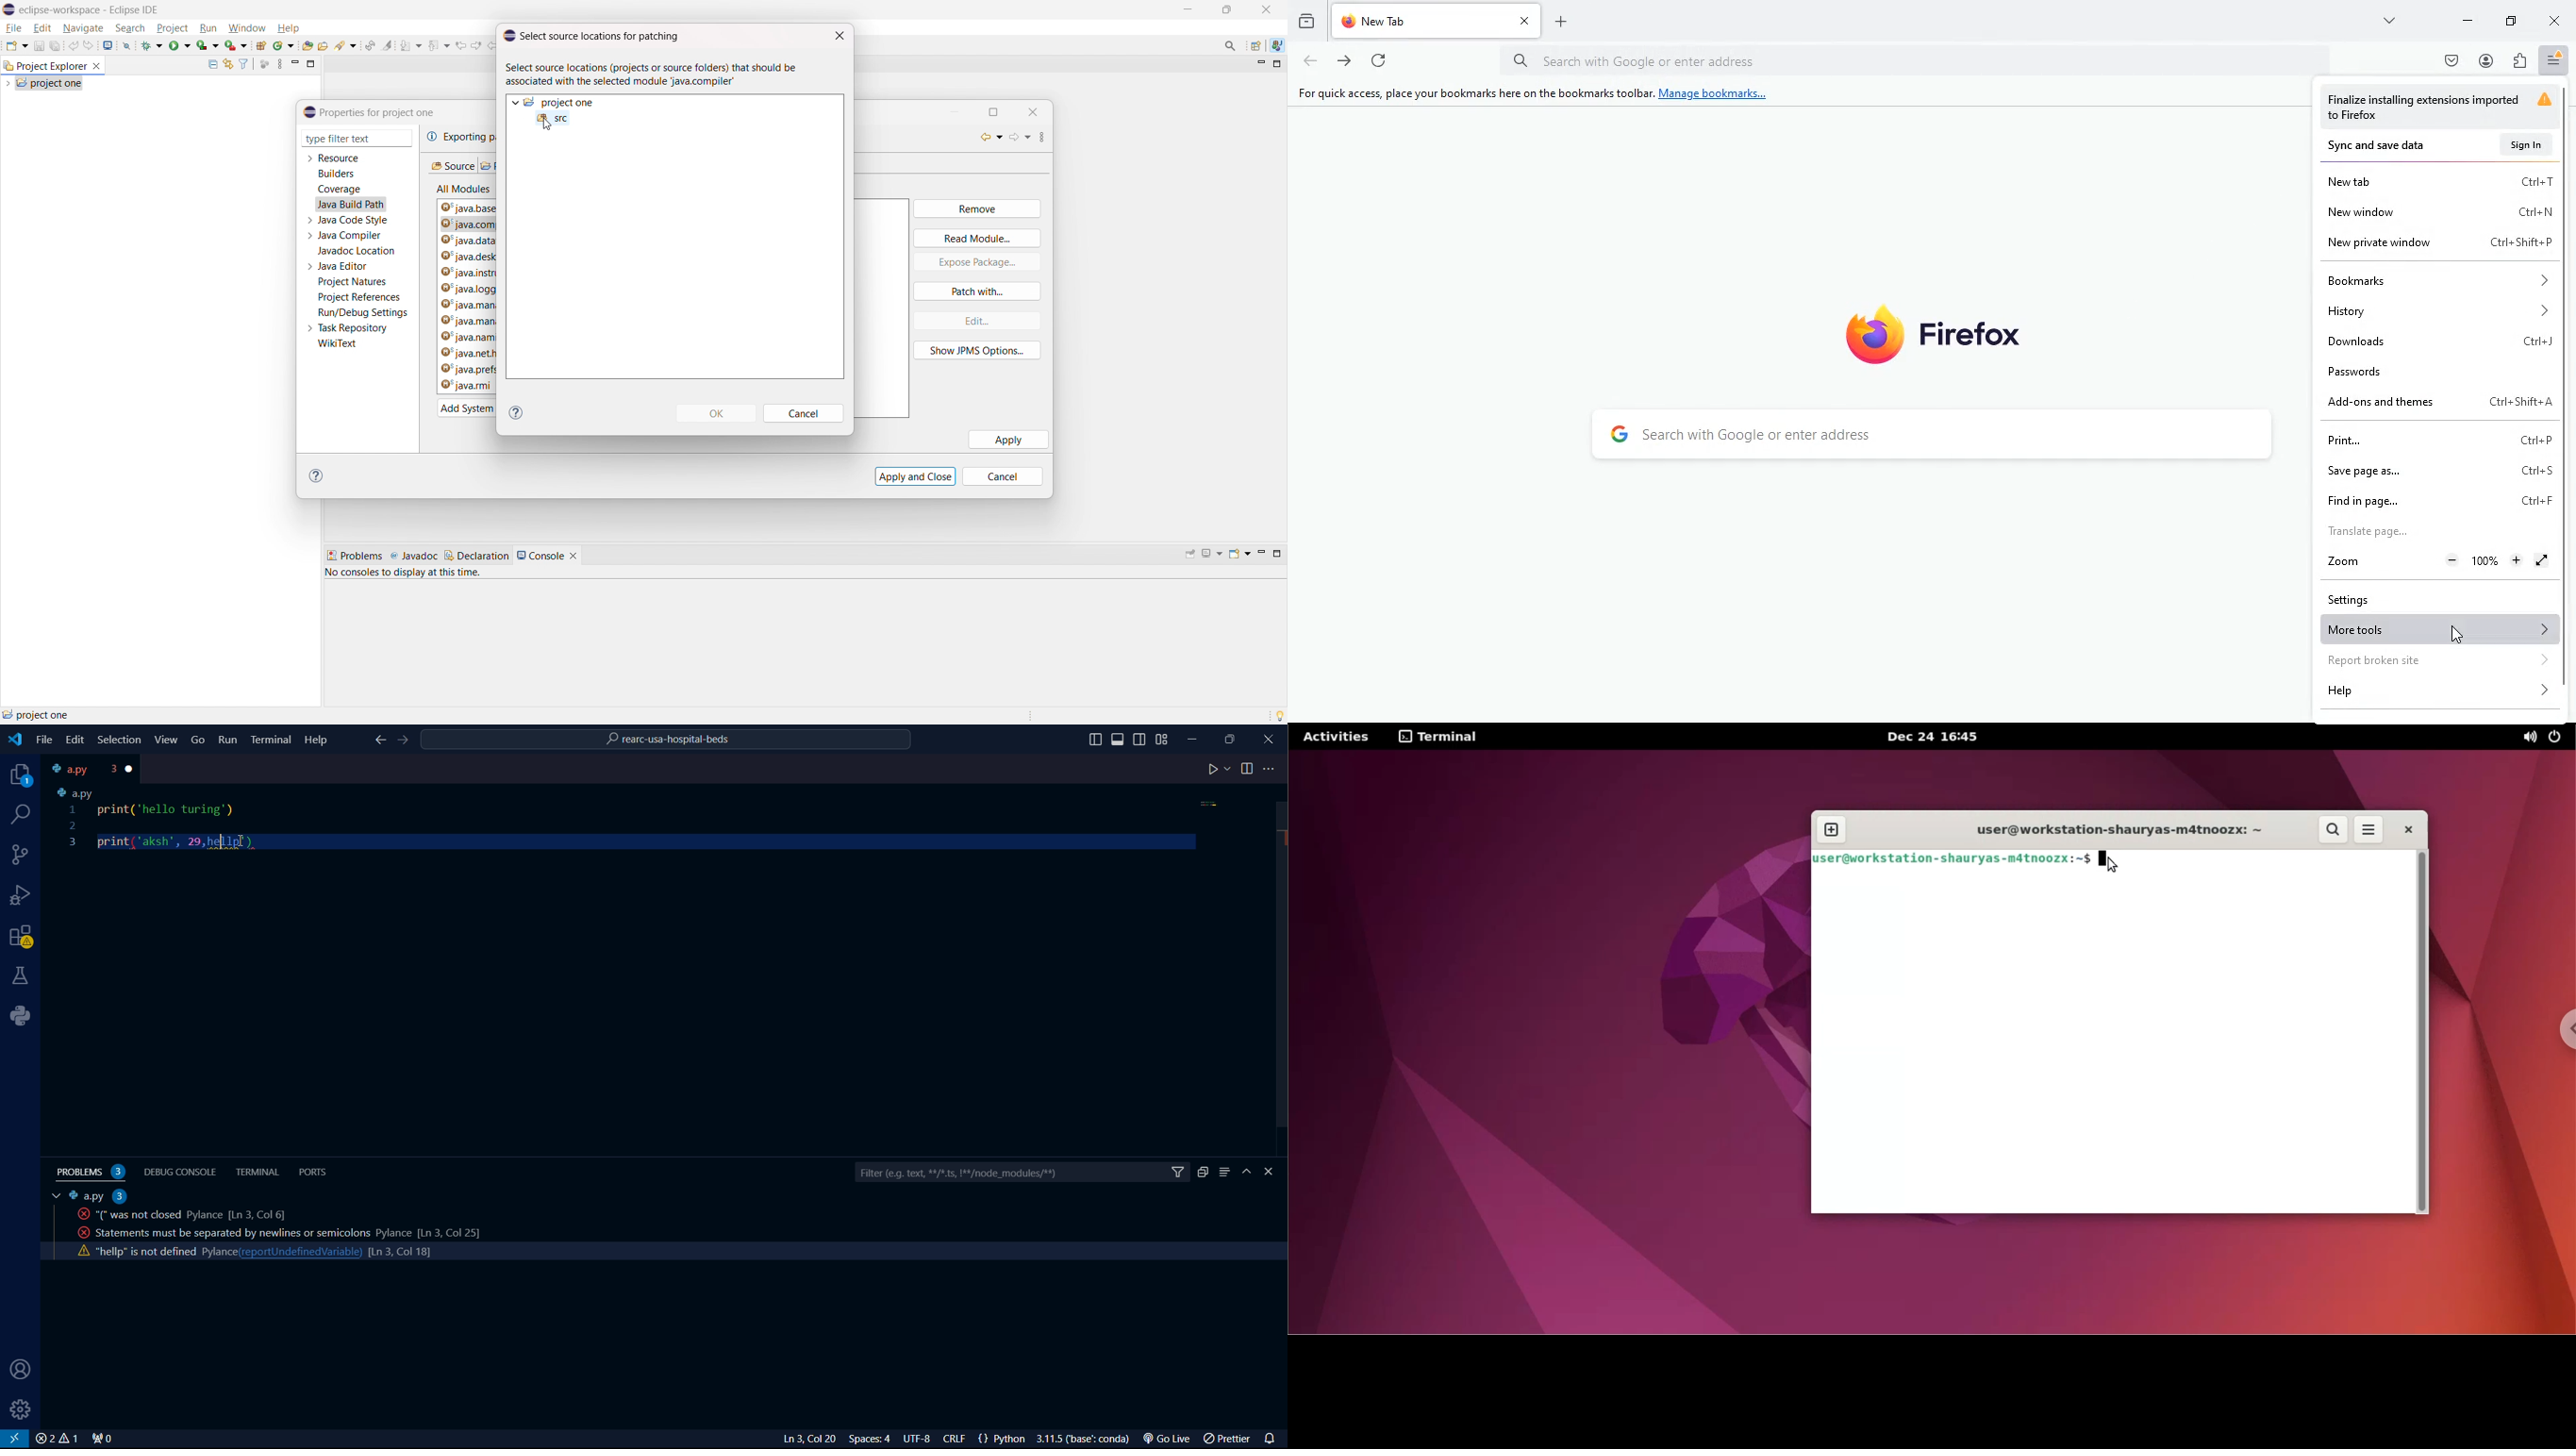 The height and width of the screenshot is (1456, 2576). I want to click on toggle sidebar, so click(1095, 740).